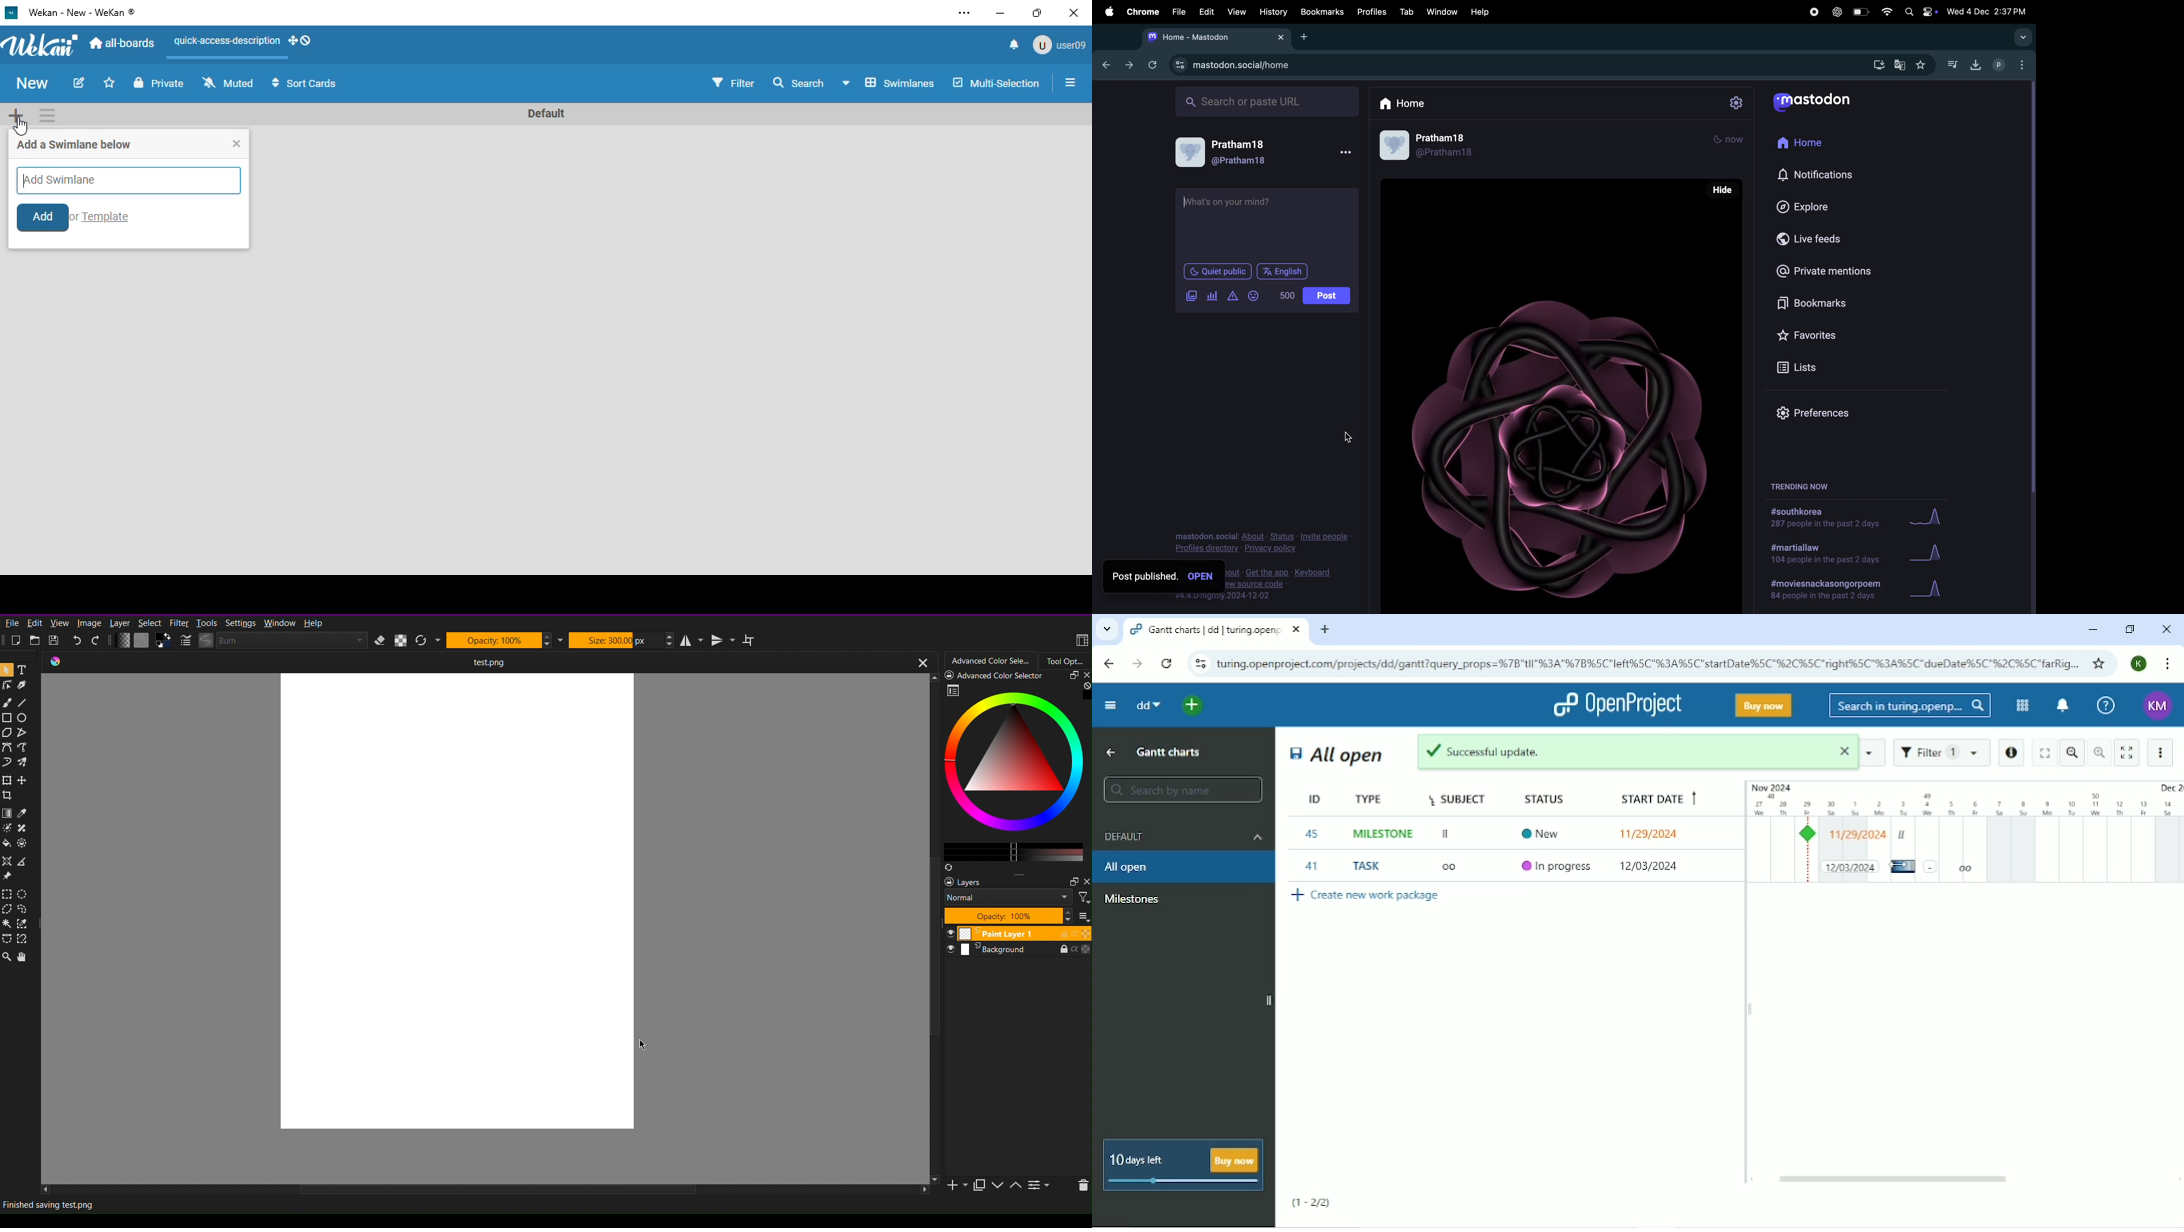  I want to click on Gantt charts, so click(1171, 751).